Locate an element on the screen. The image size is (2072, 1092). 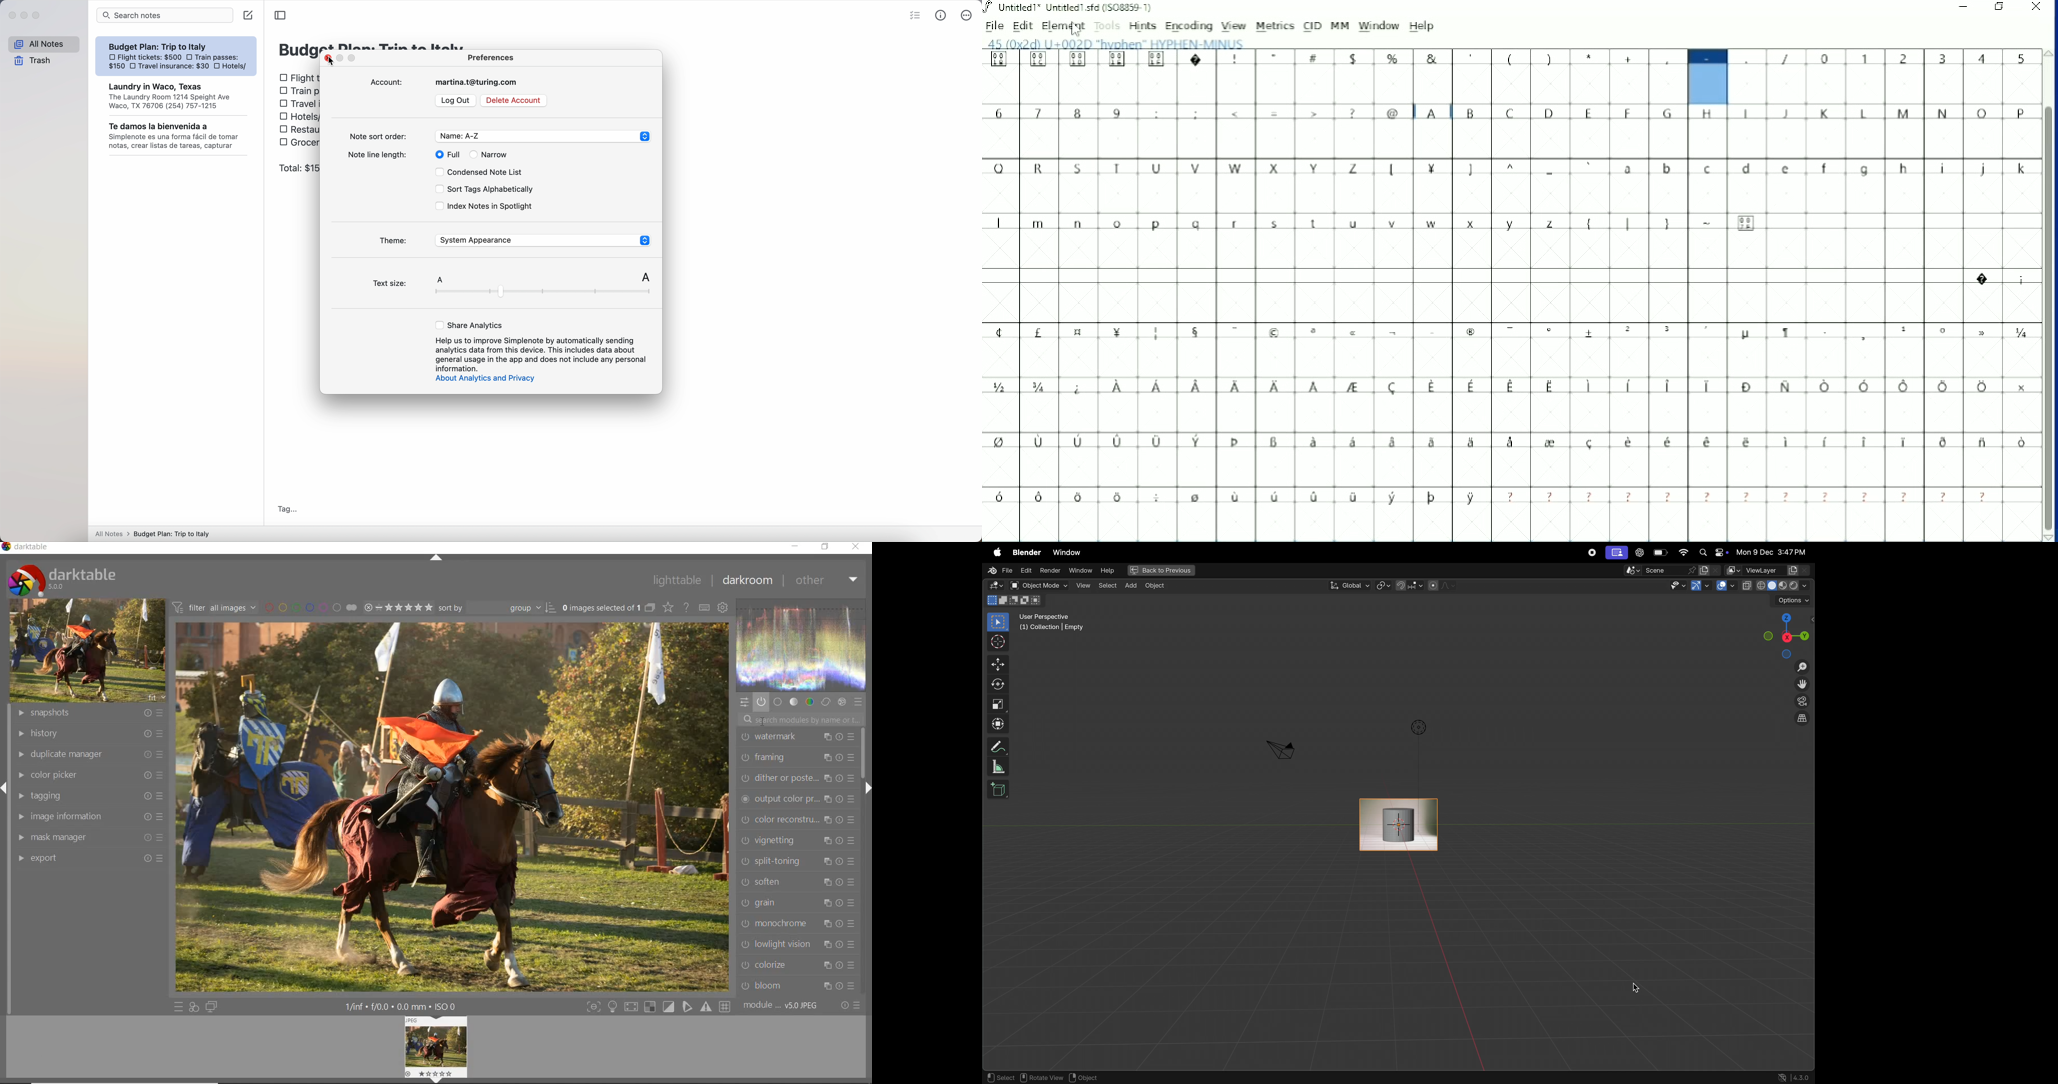
cursor is located at coordinates (1638, 987).